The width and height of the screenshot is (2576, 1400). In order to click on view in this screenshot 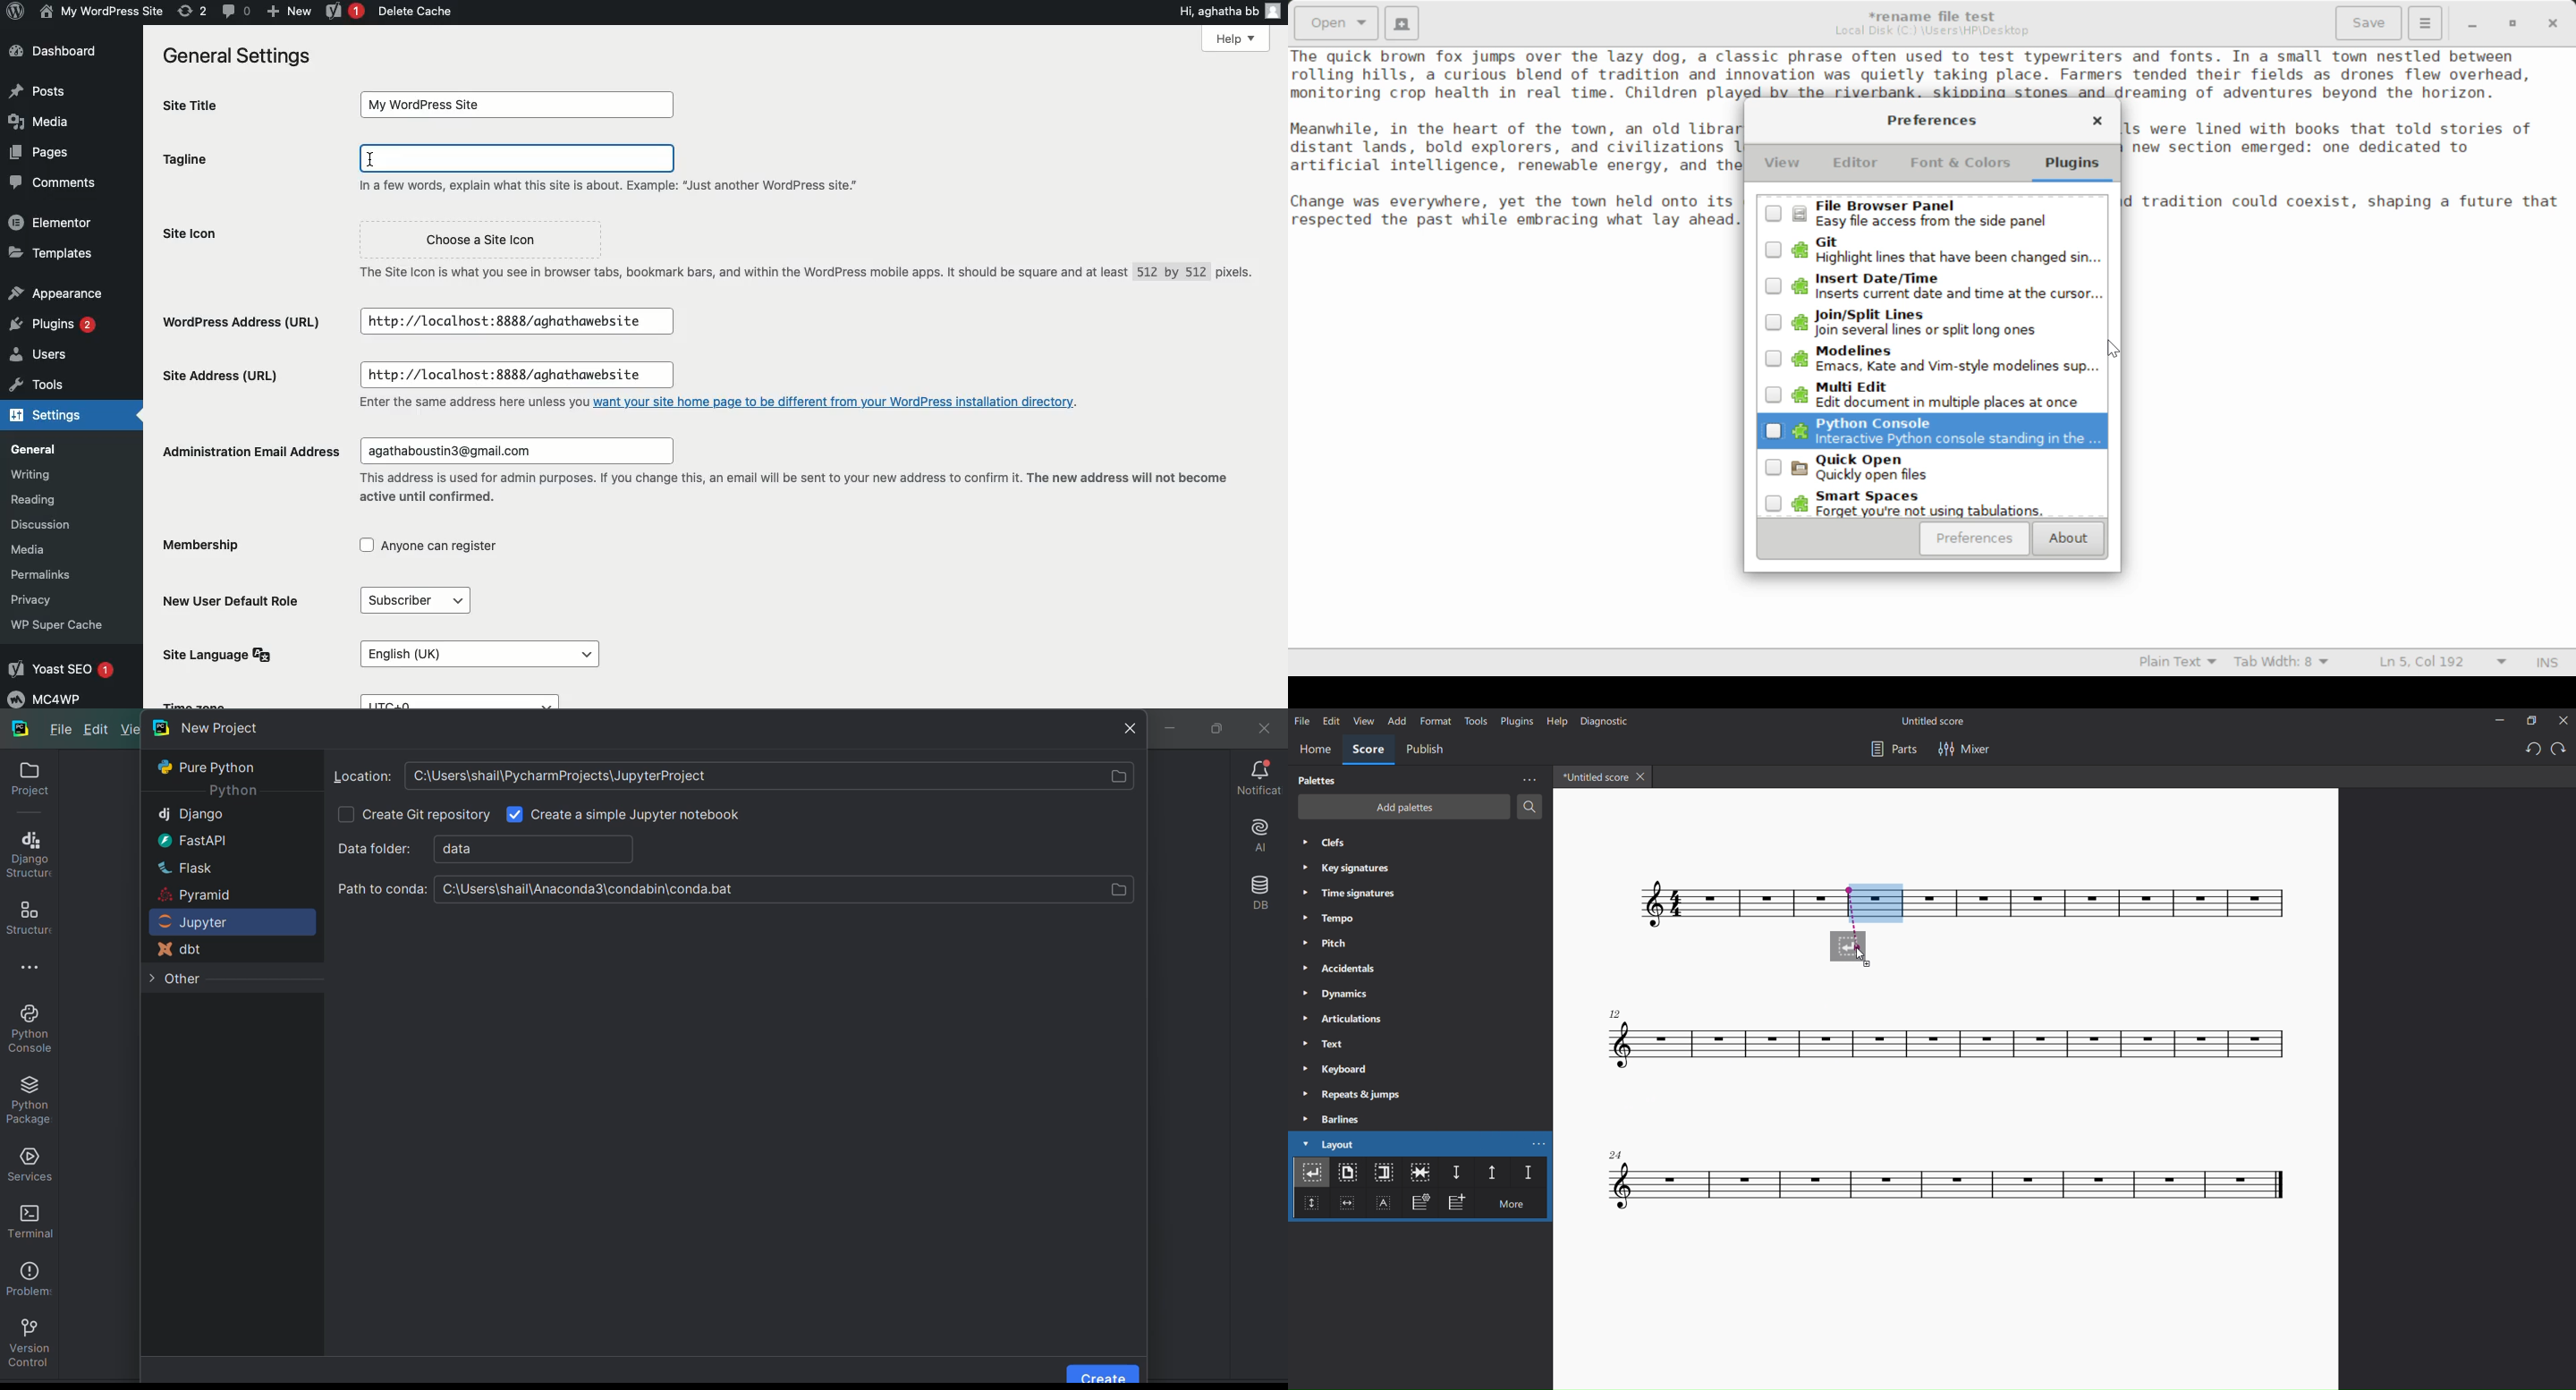, I will do `click(1362, 723)`.